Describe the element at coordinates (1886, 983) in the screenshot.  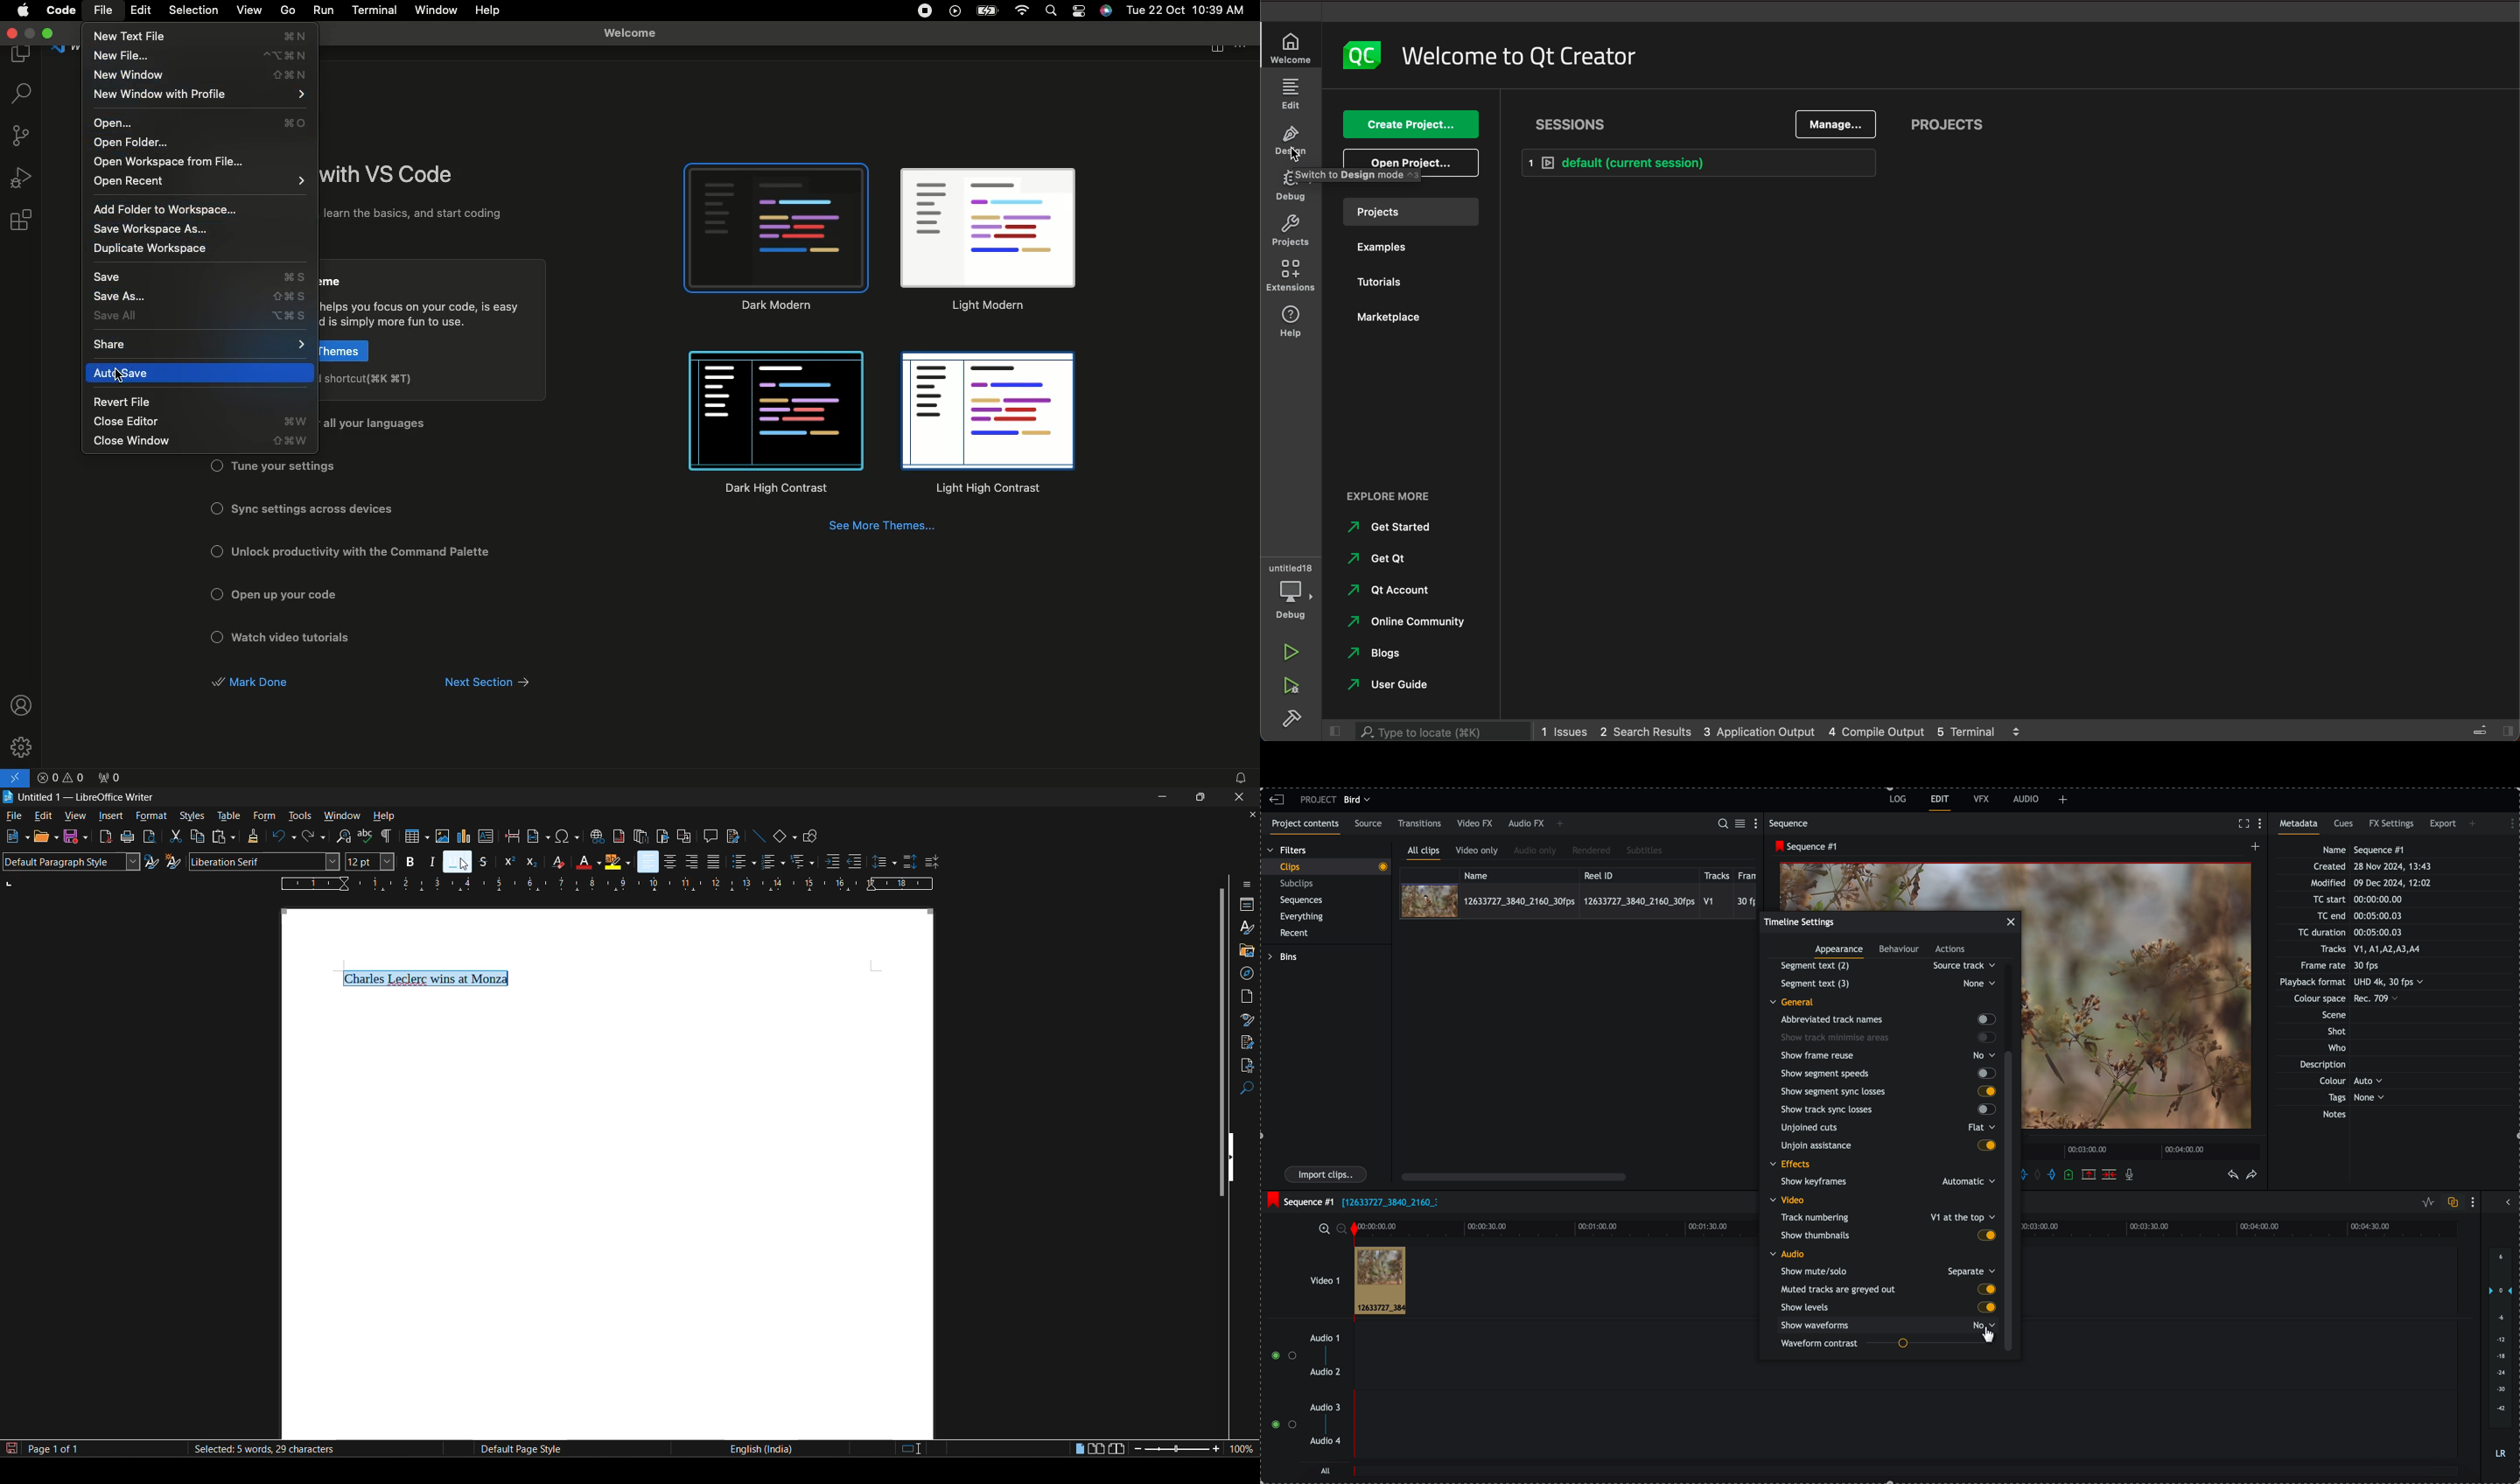
I see `` at that location.